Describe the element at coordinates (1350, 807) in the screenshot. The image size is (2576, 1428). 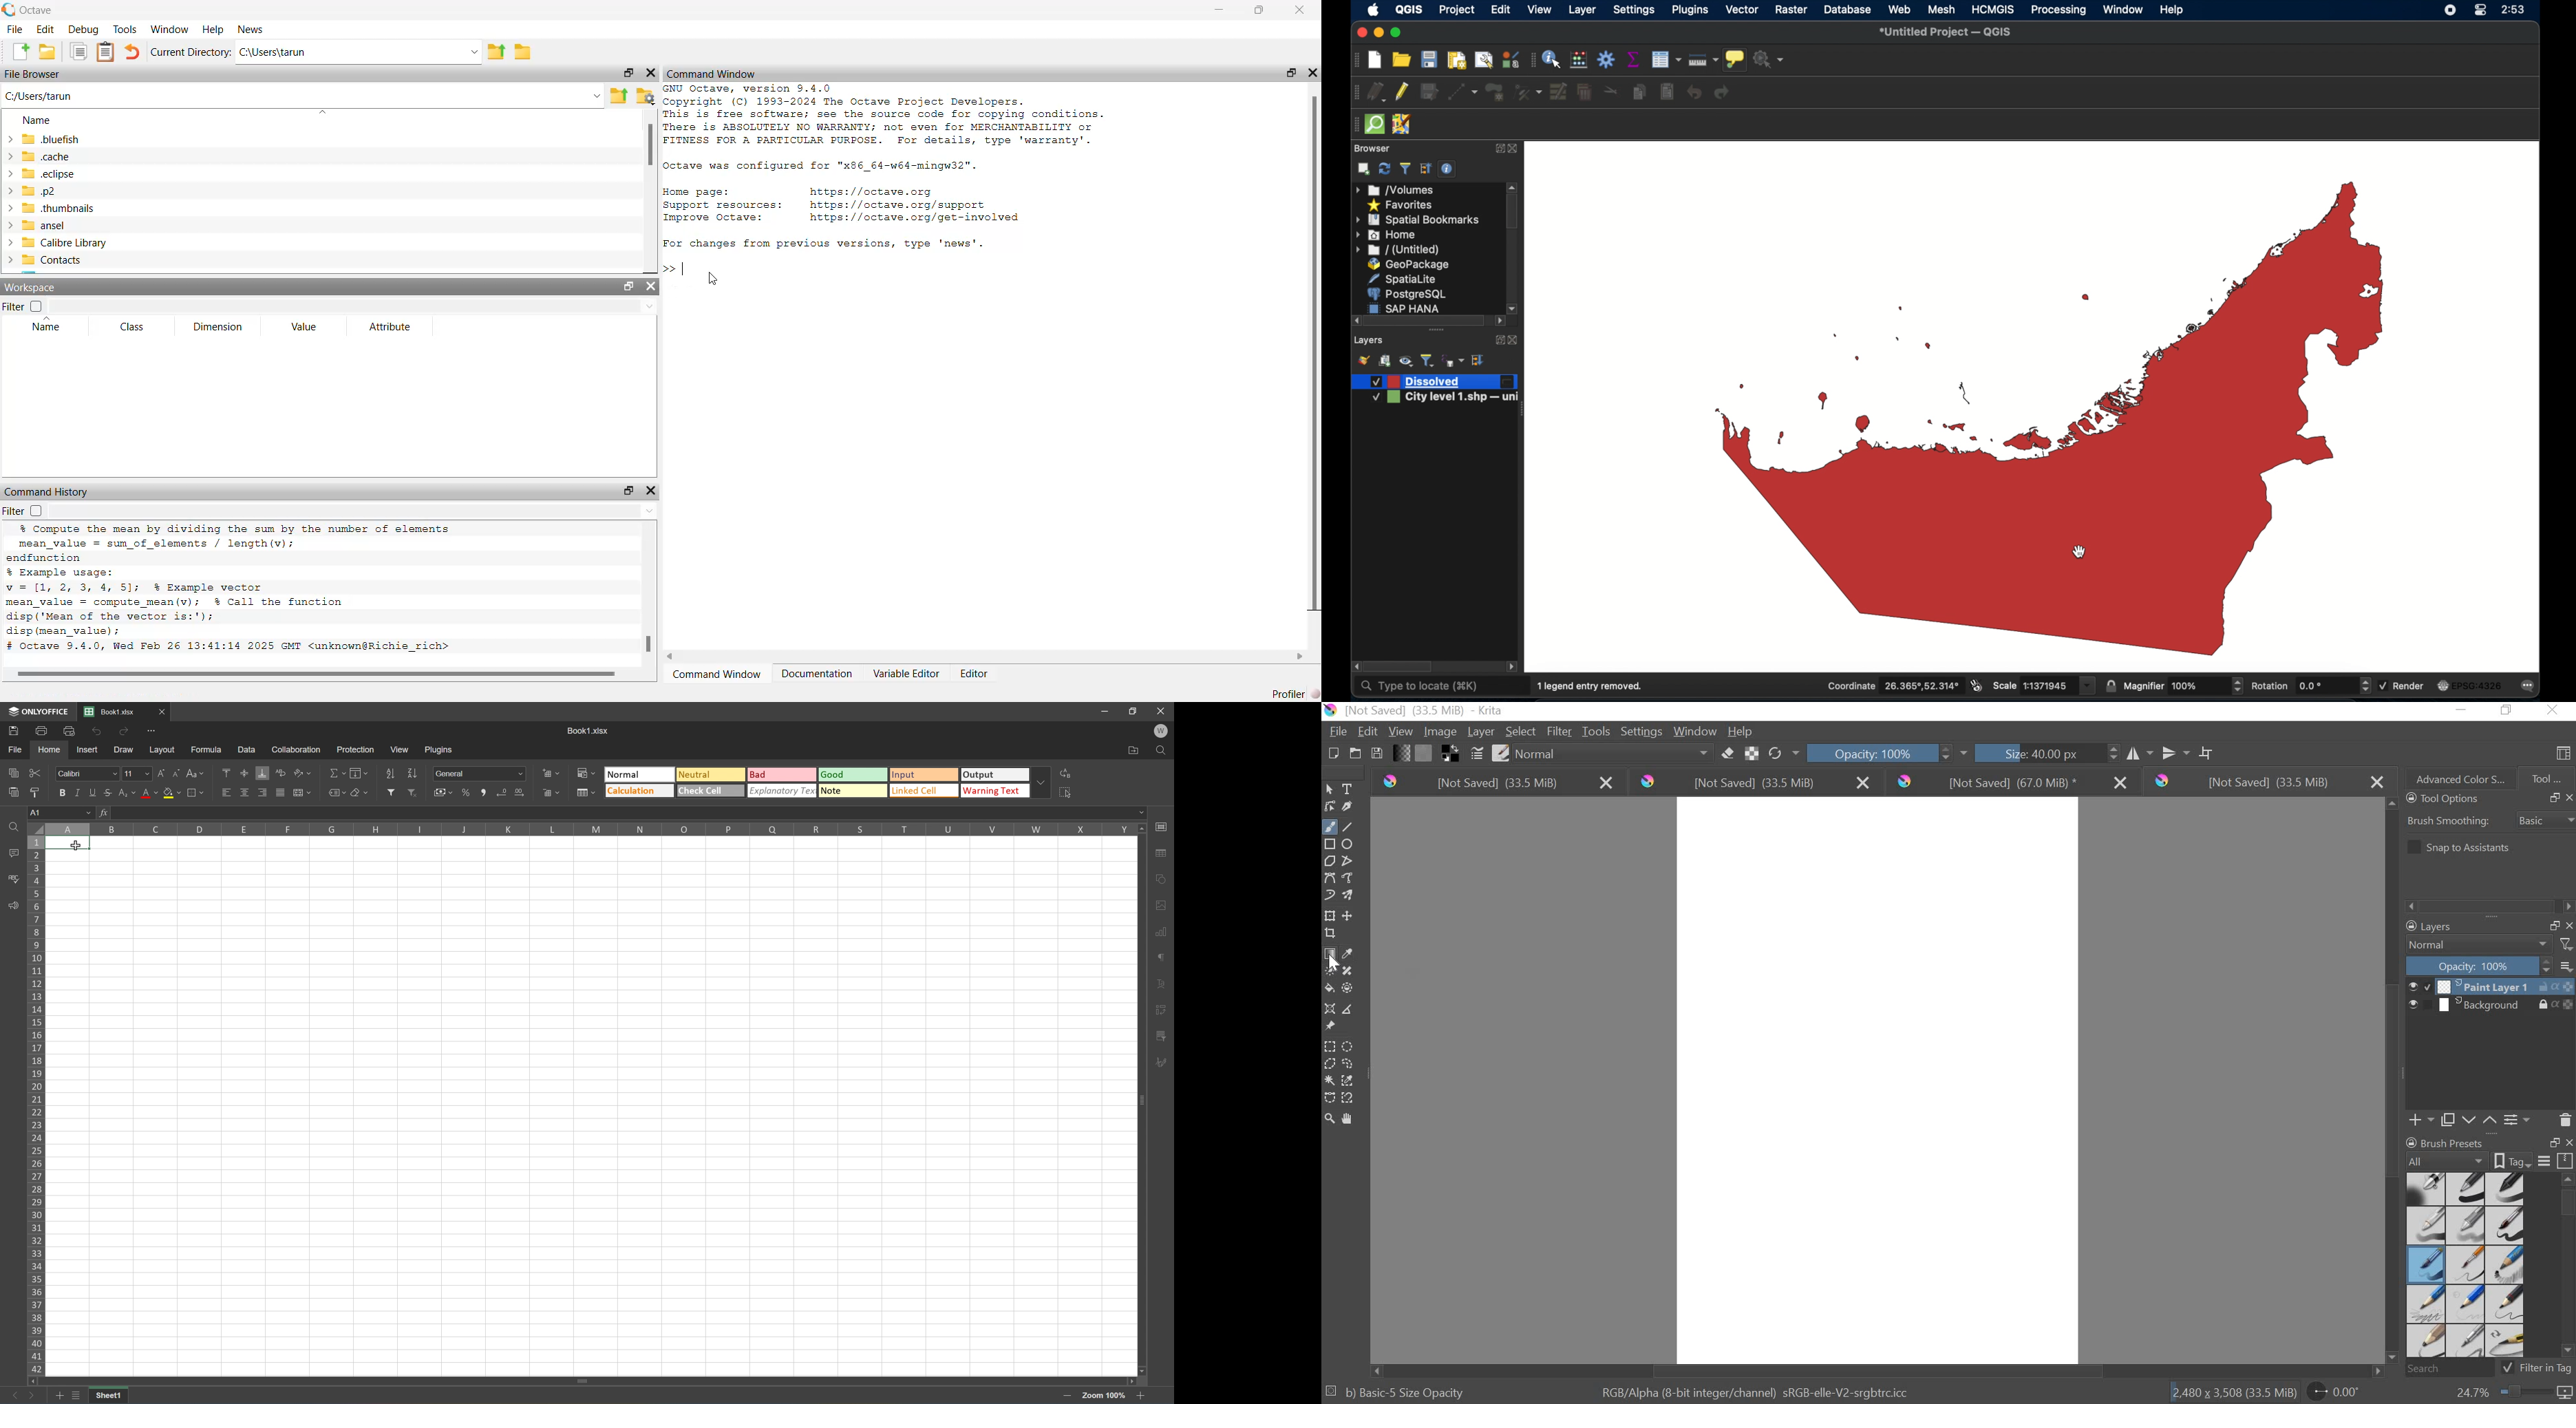
I see `calligraphic tool` at that location.